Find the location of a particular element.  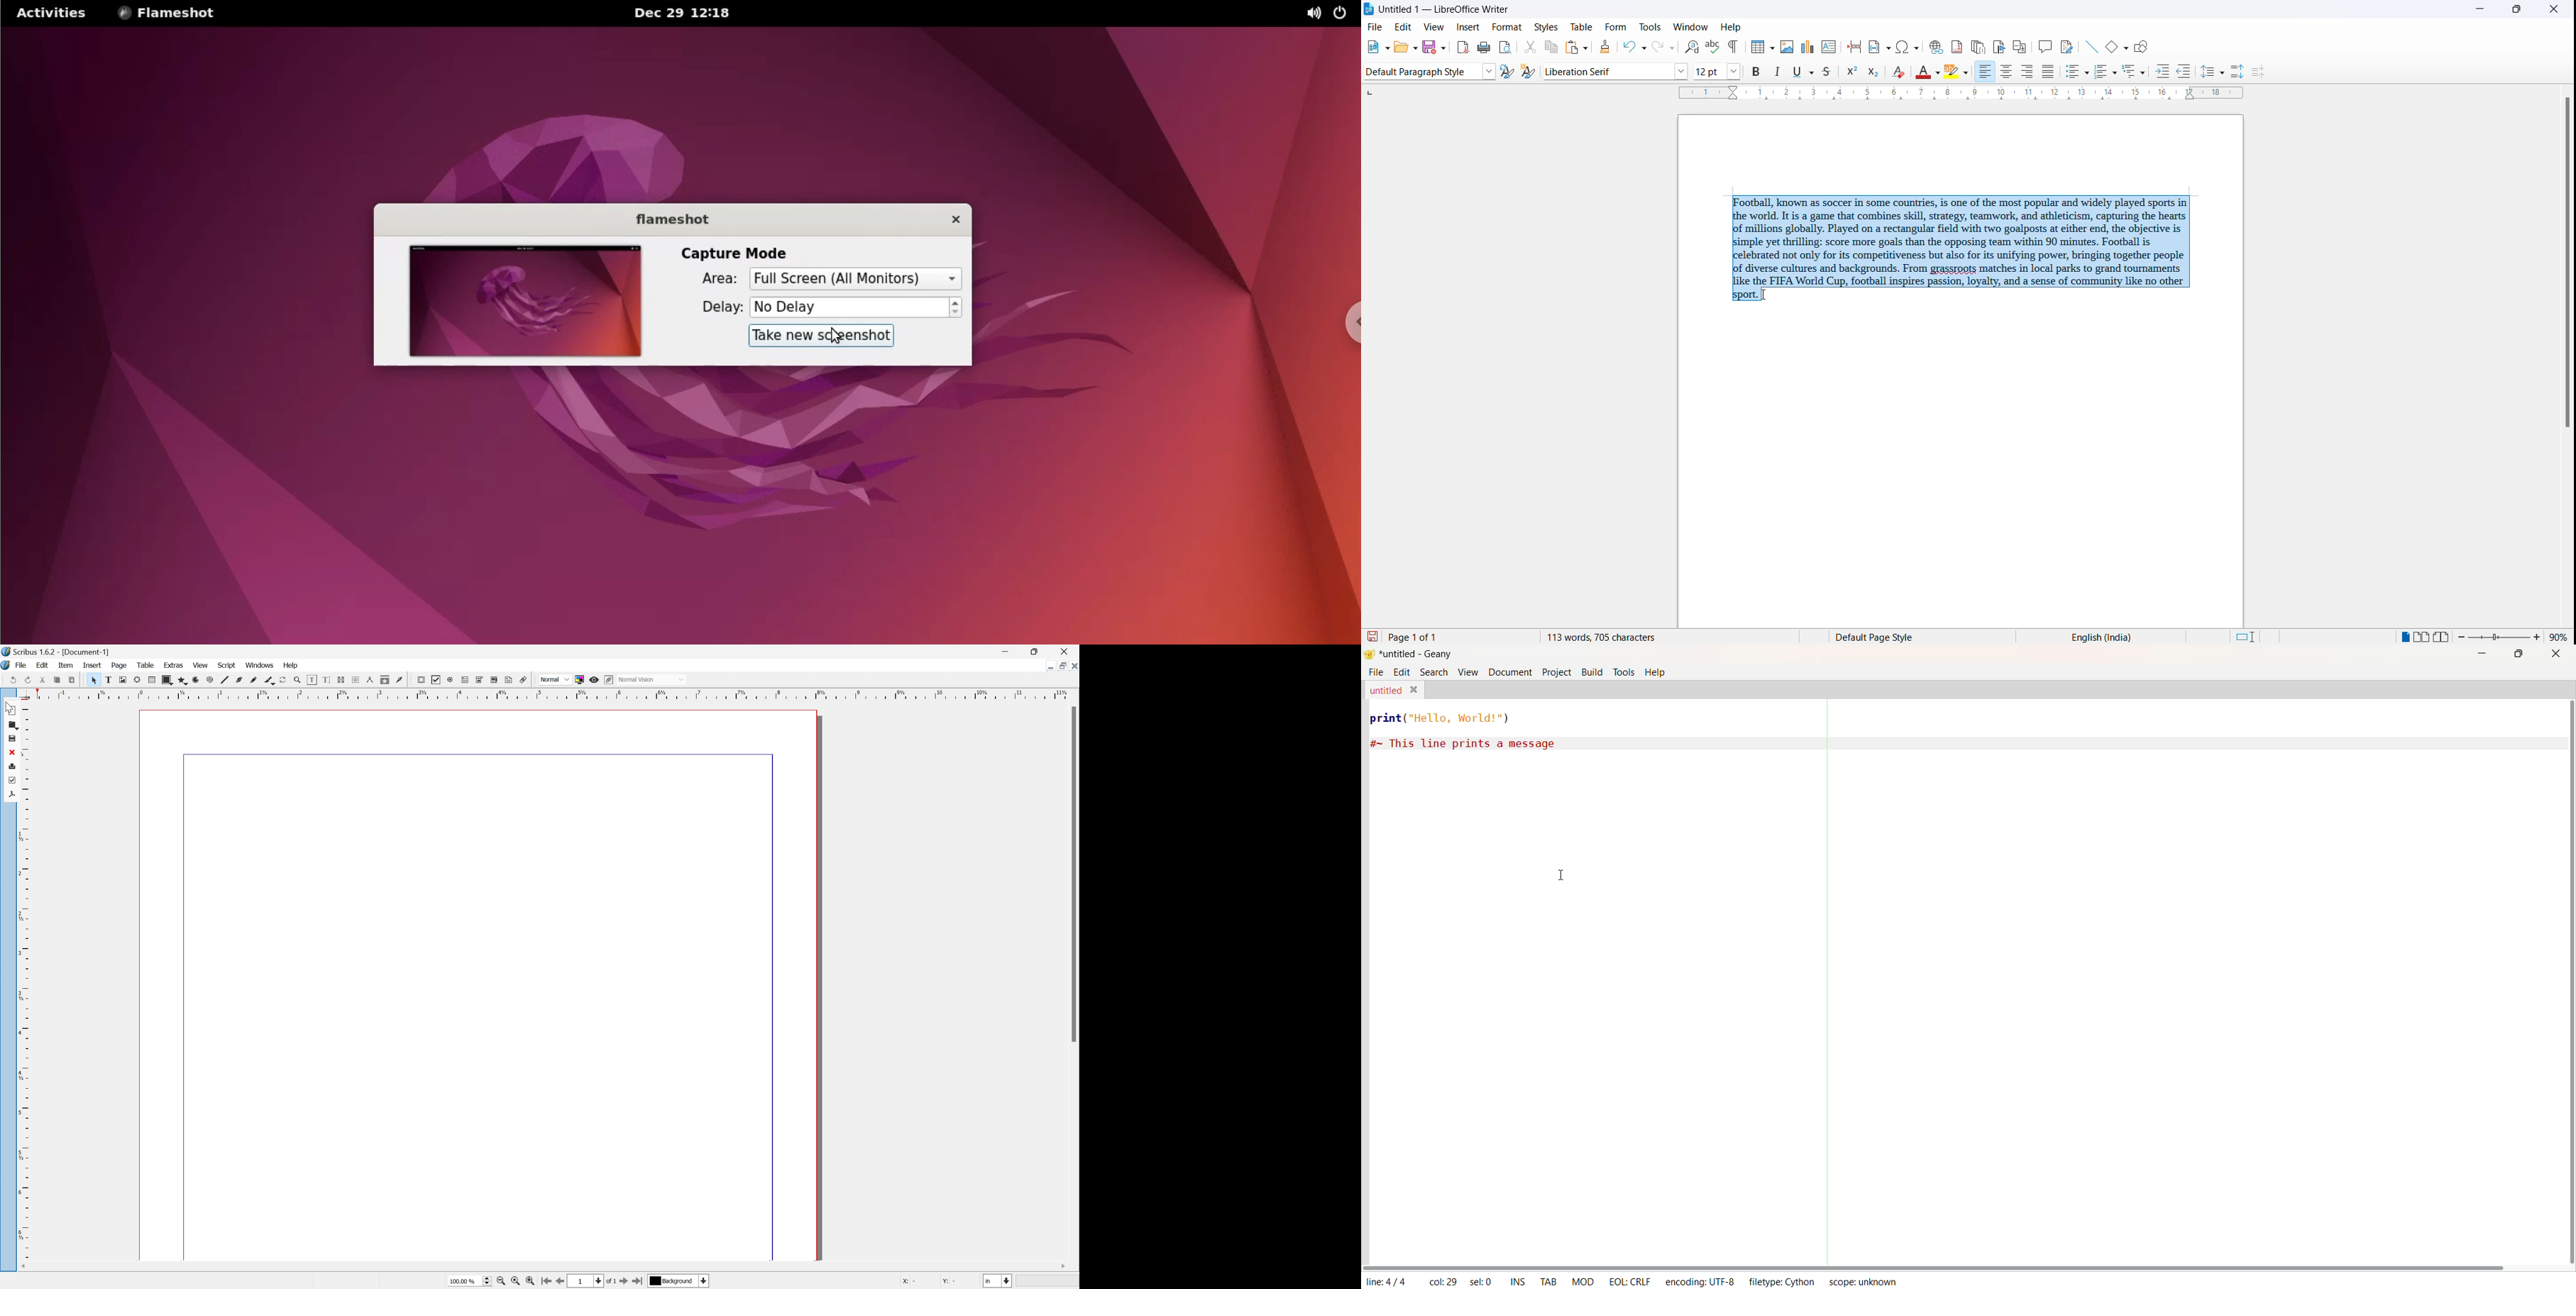

select current page is located at coordinates (590, 1282).